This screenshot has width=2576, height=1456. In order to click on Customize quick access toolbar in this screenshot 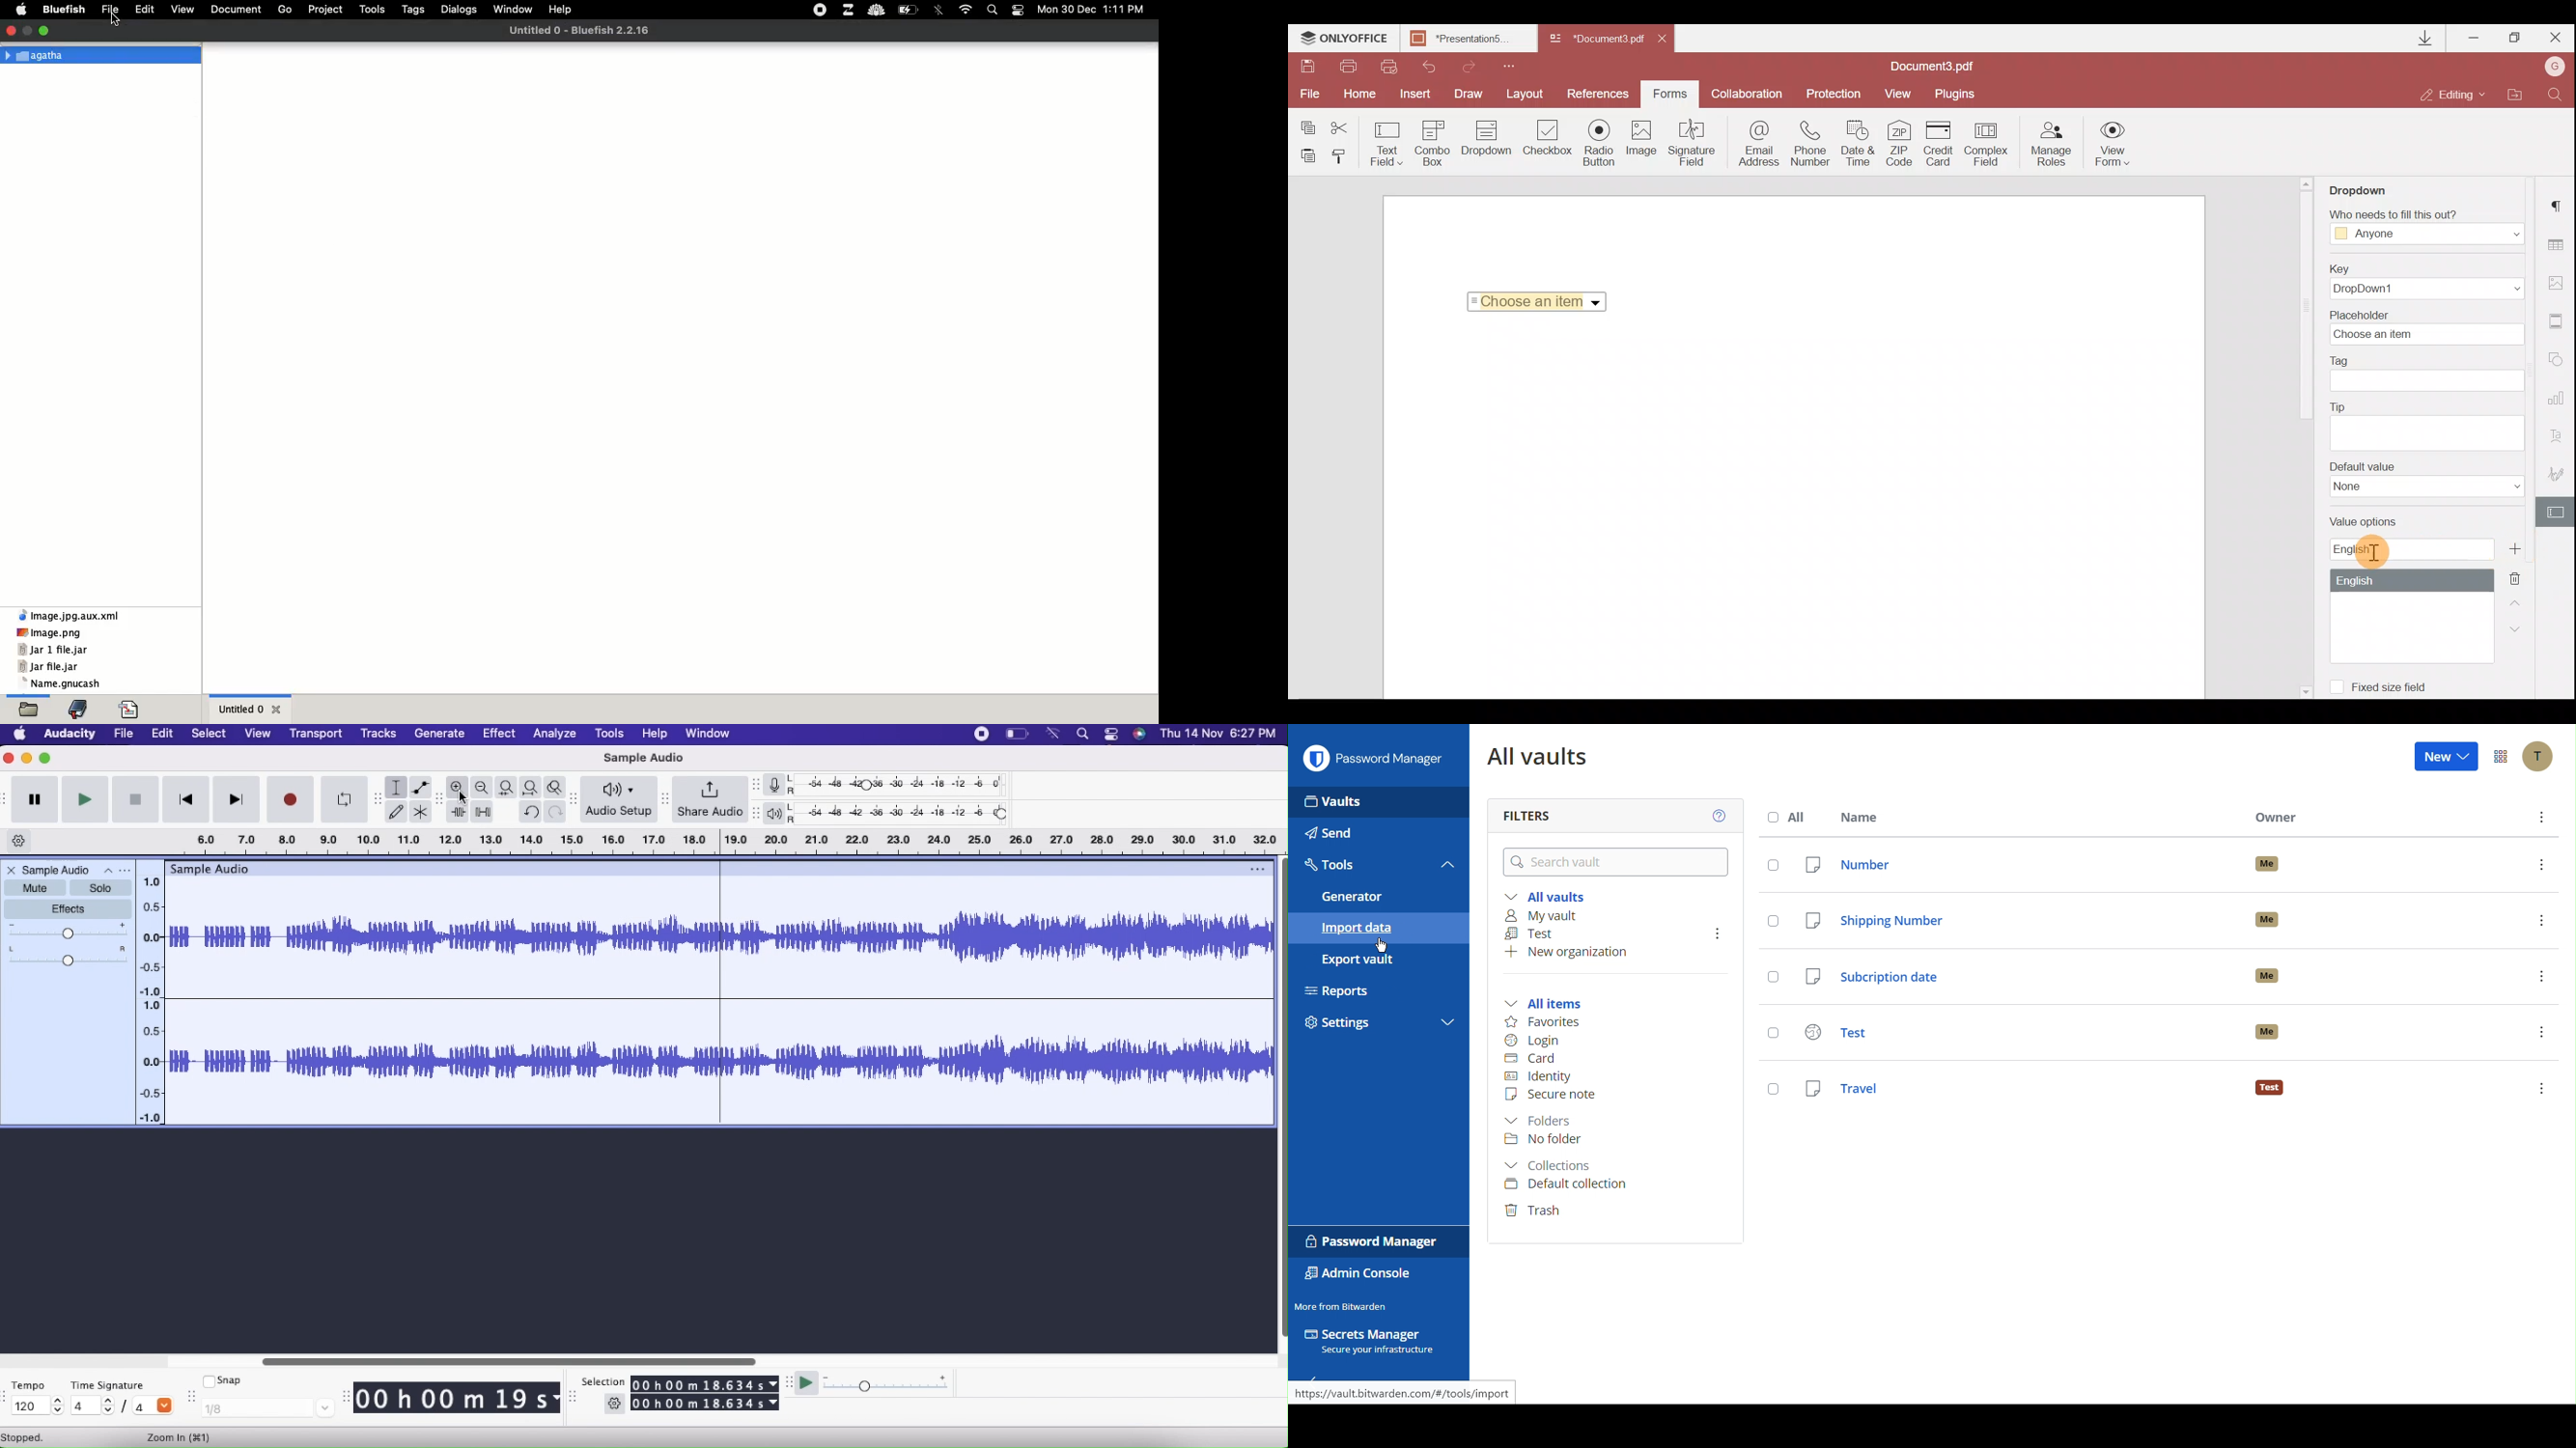, I will do `click(1504, 64)`.